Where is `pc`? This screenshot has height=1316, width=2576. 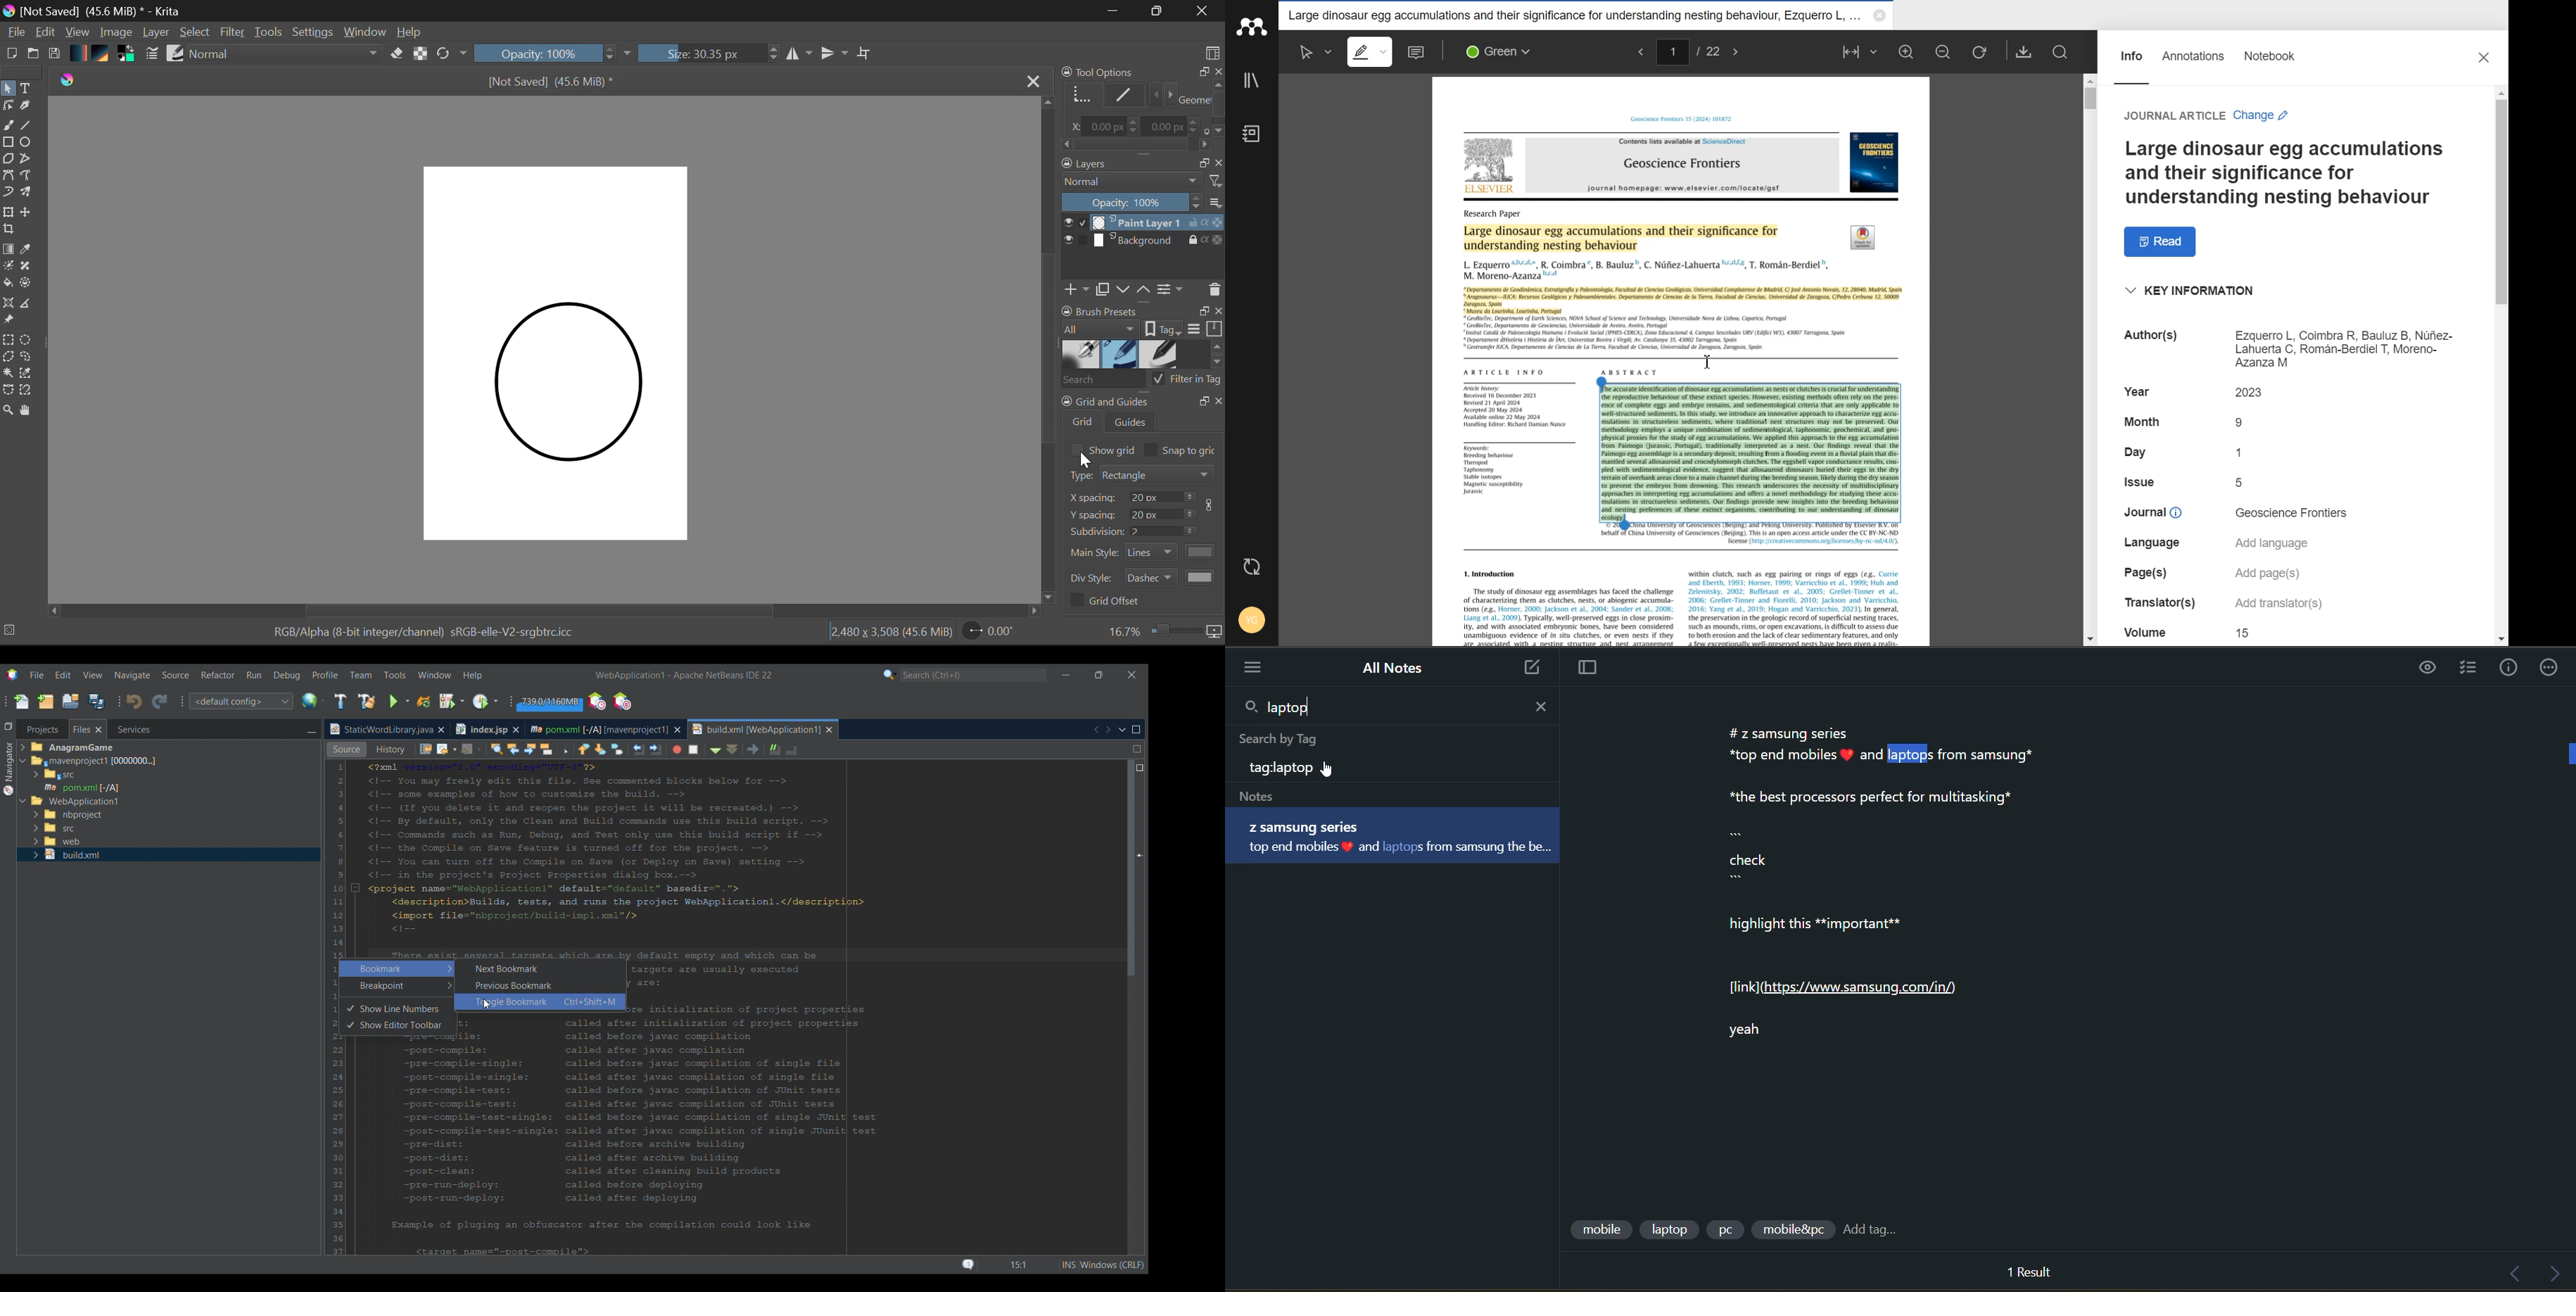
pc is located at coordinates (1724, 1229).